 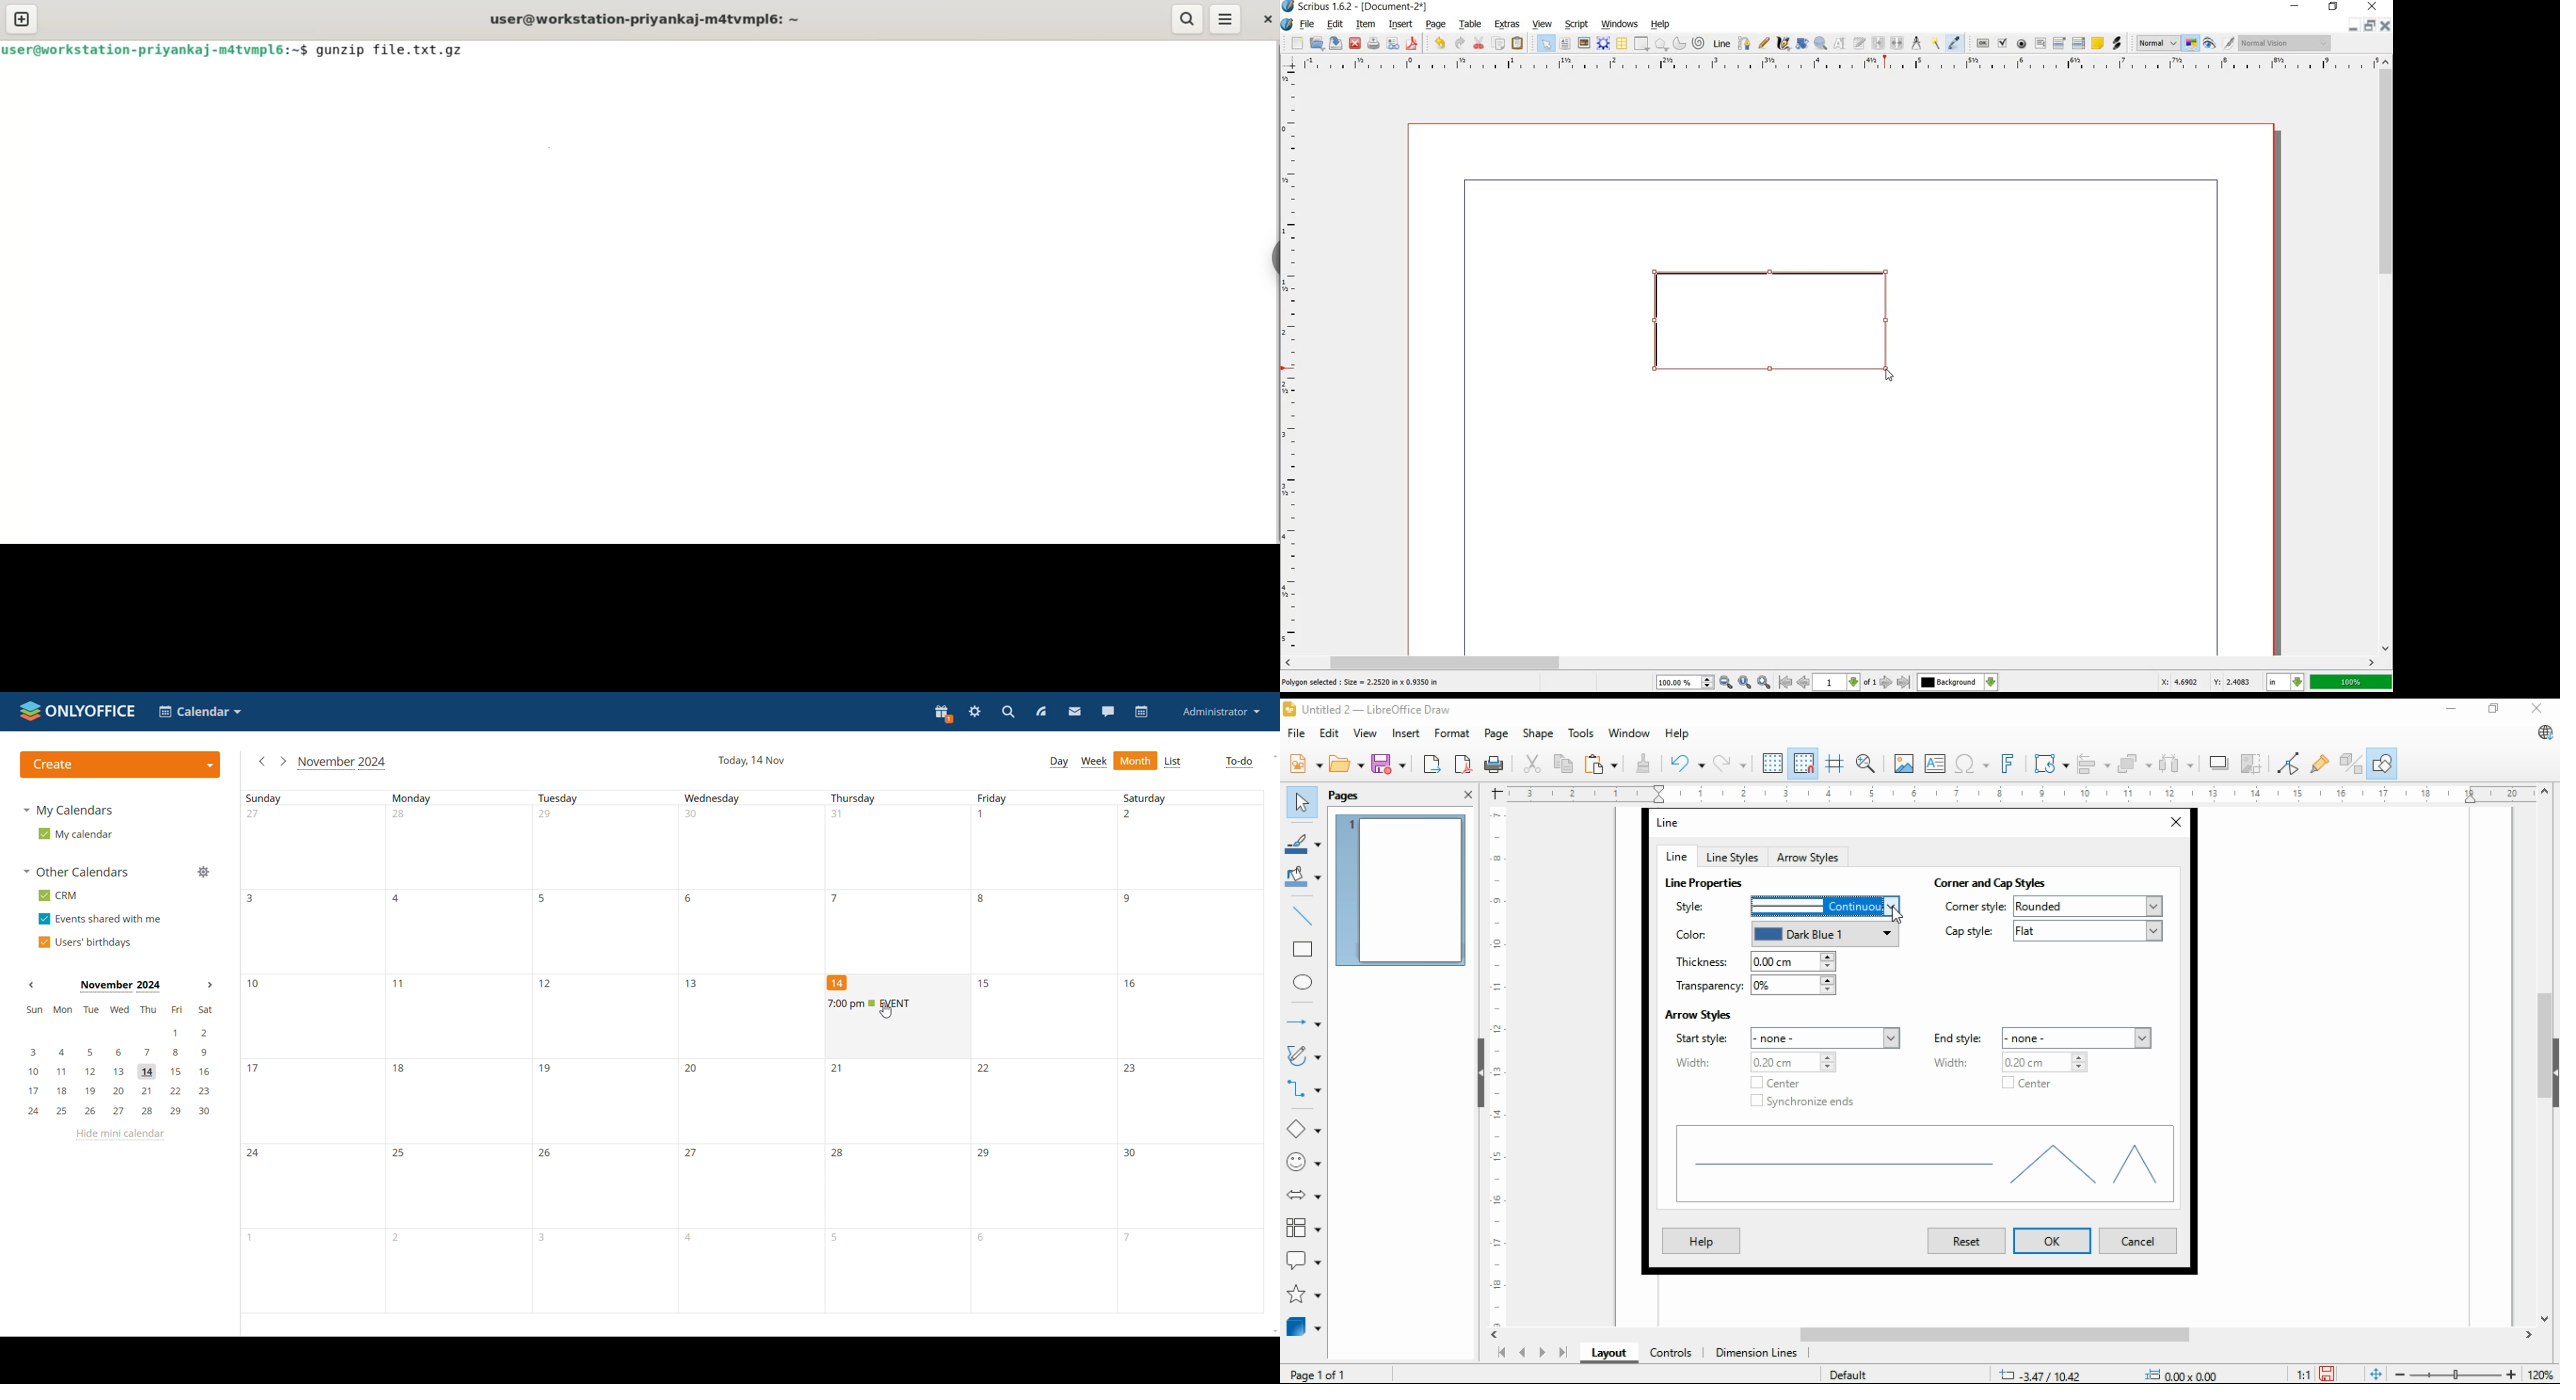 I want to click on PDF PUSH BUTTON, so click(x=1981, y=43).